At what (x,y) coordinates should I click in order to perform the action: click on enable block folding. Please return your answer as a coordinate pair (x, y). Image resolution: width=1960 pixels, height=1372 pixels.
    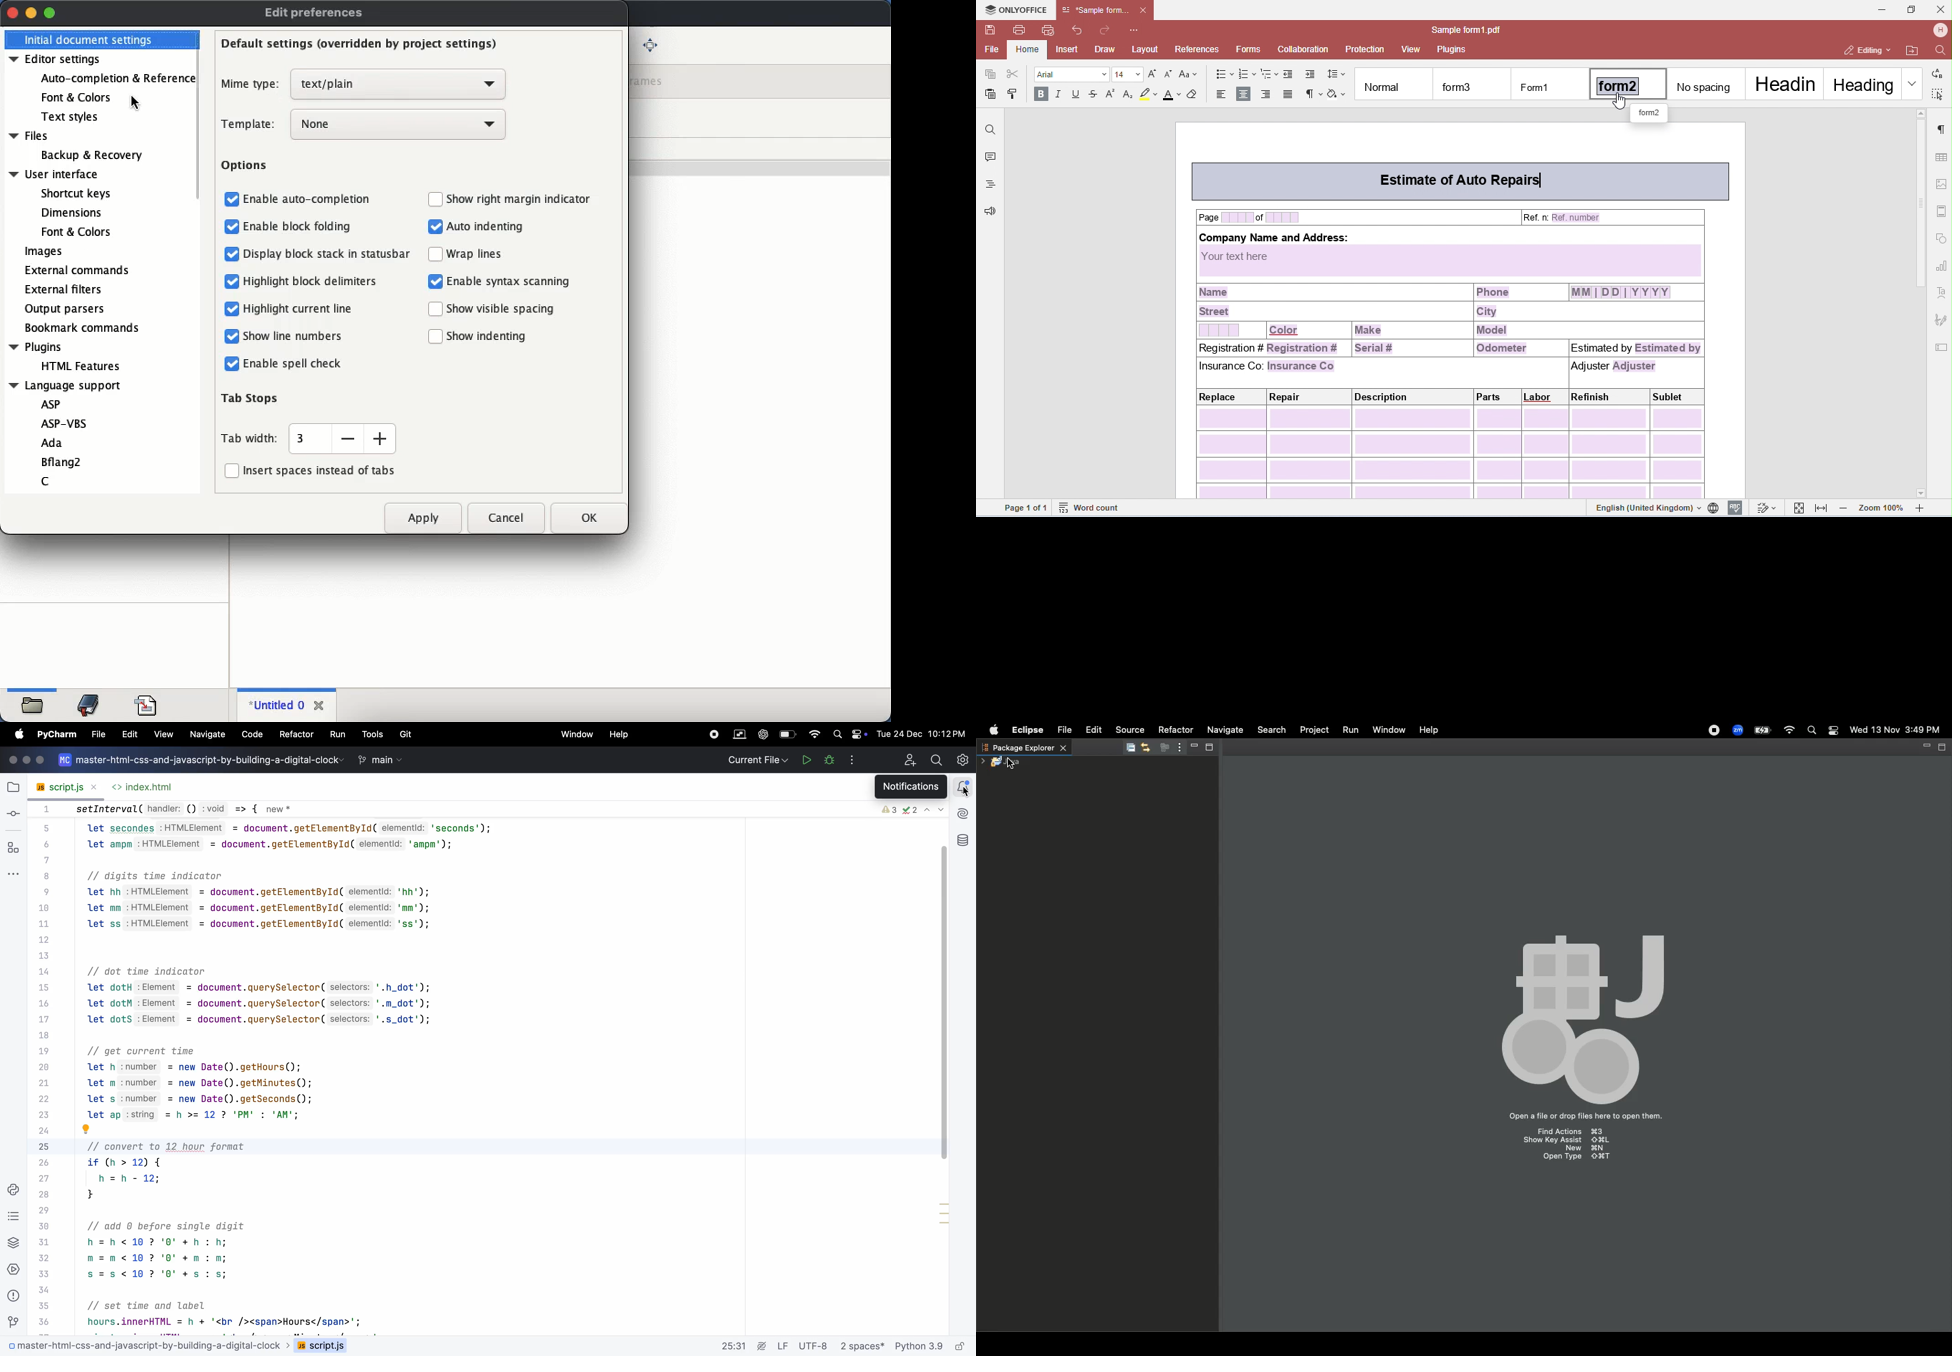
    Looking at the image, I should click on (287, 227).